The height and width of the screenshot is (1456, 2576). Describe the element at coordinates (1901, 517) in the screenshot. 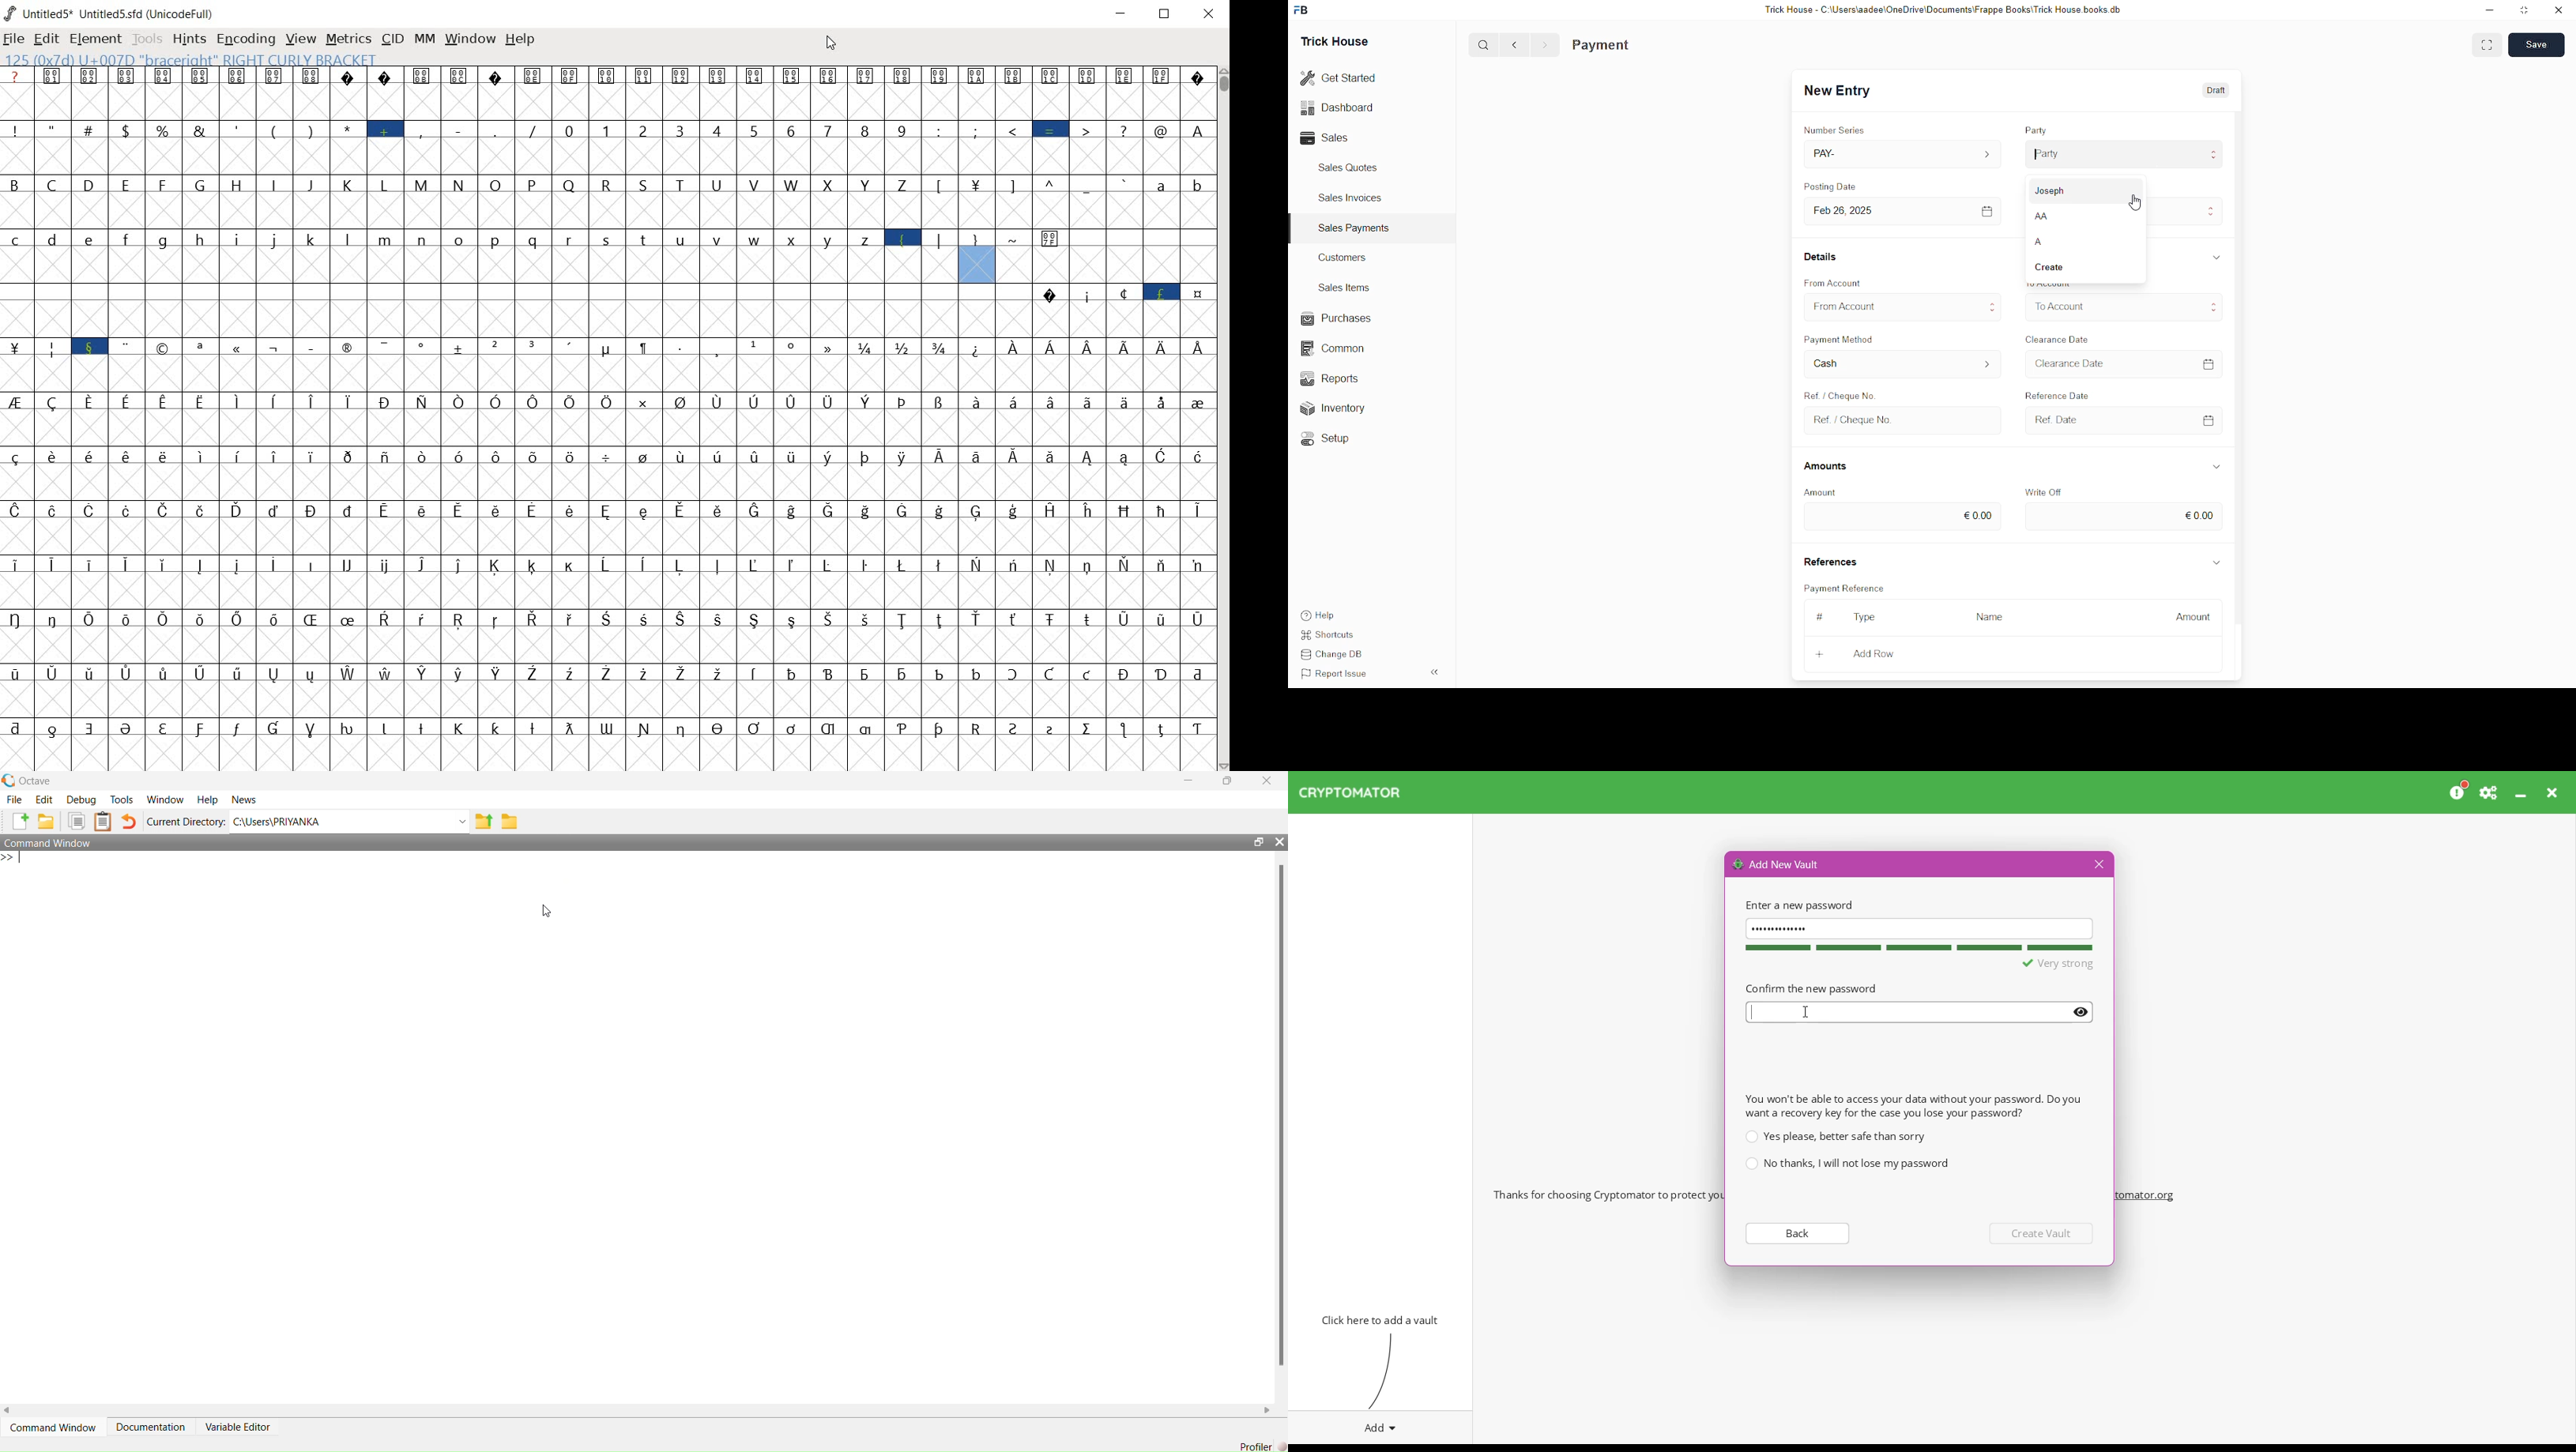

I see `€0.00` at that location.